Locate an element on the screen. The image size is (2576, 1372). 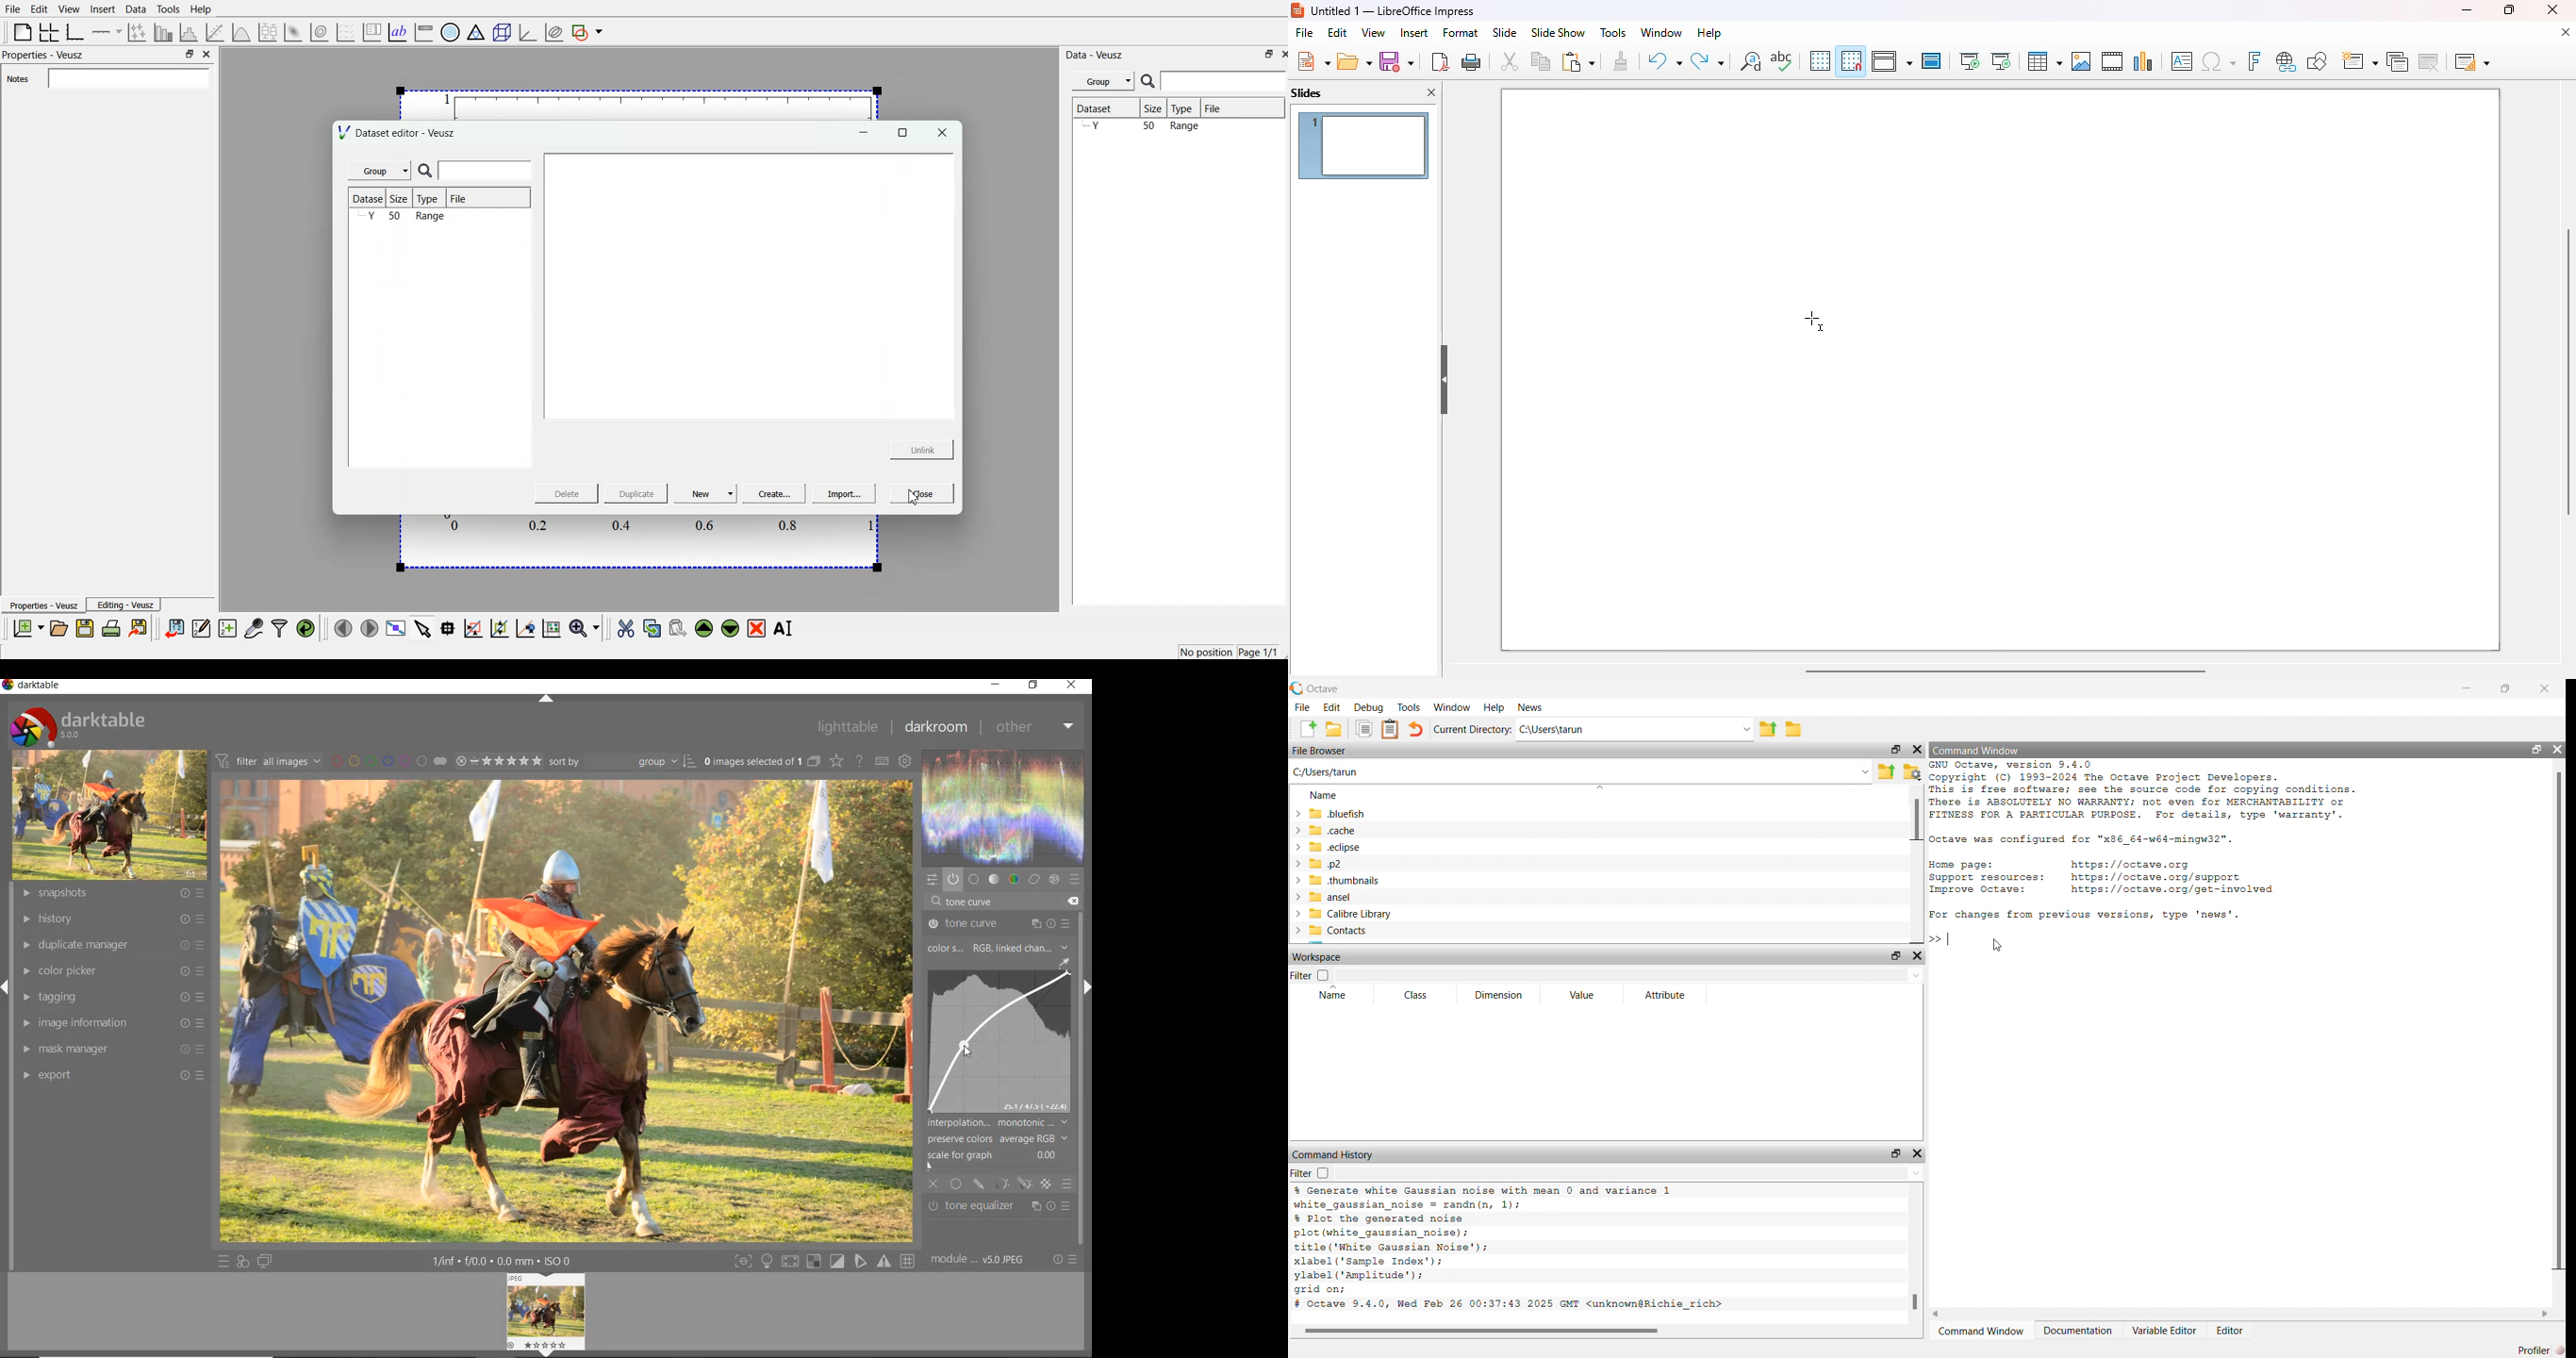
close is located at coordinates (2552, 9).